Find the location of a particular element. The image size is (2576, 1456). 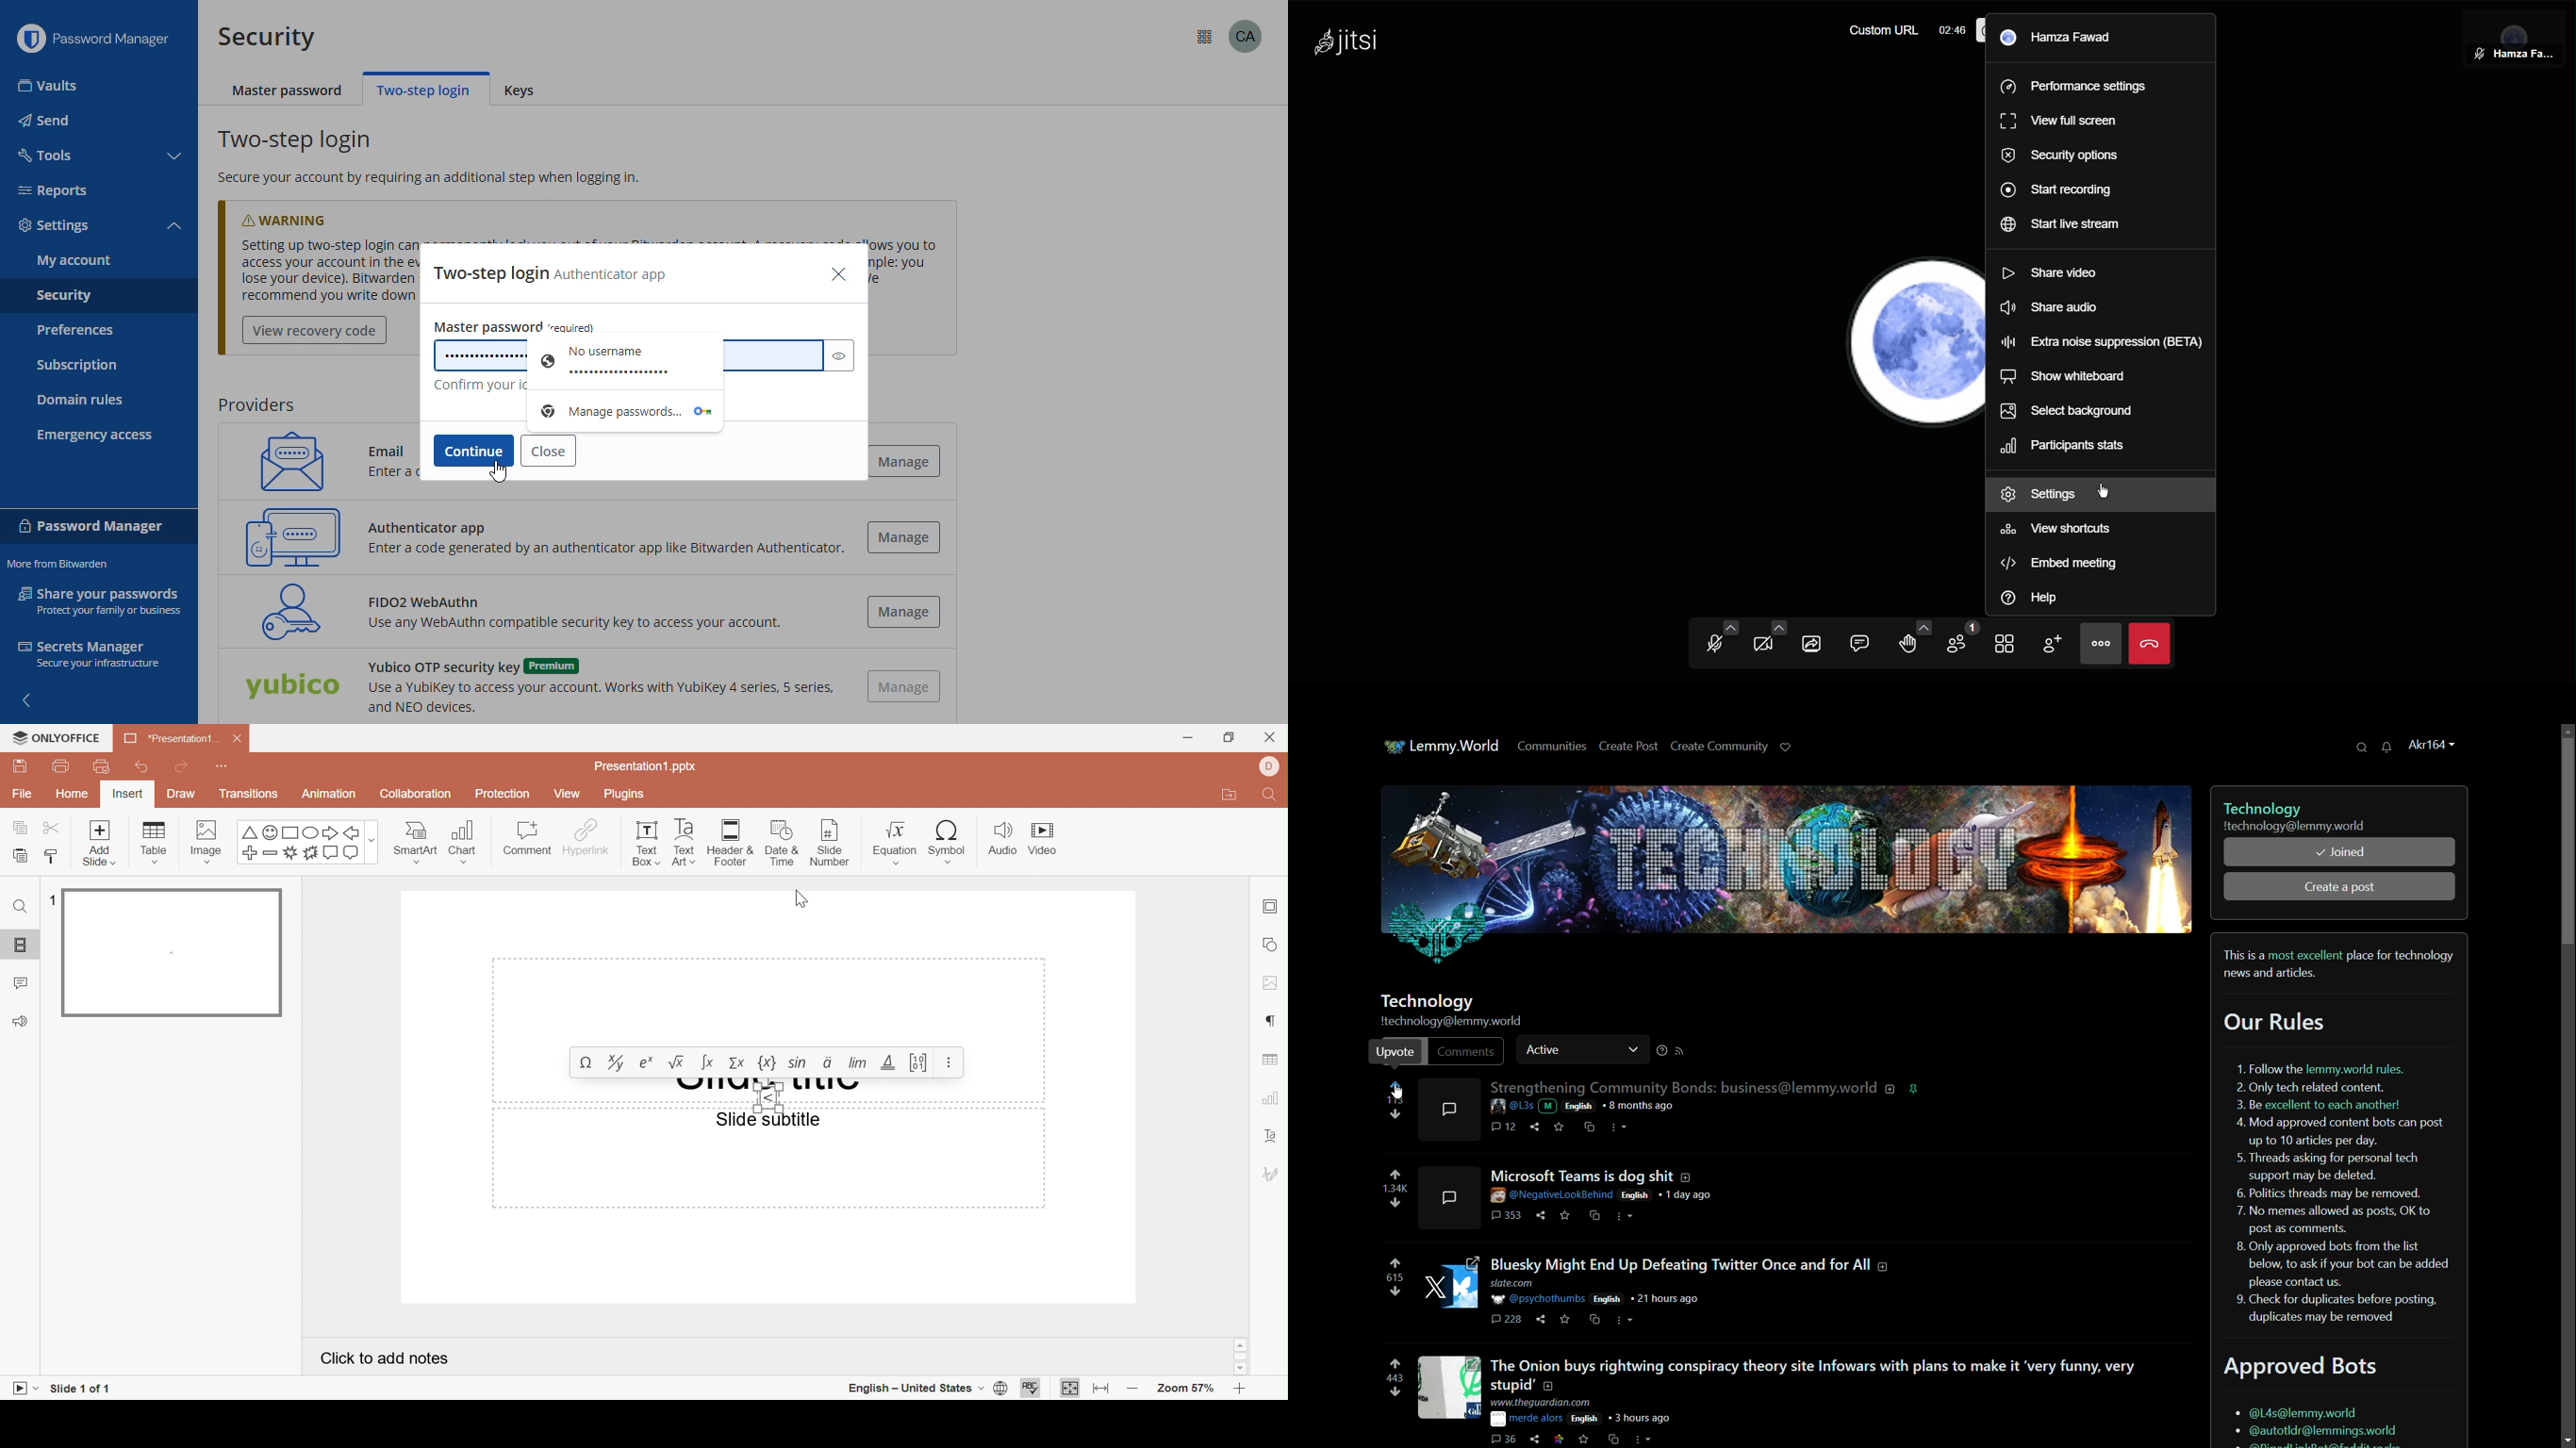

Presentation.pptx is located at coordinates (649, 766).